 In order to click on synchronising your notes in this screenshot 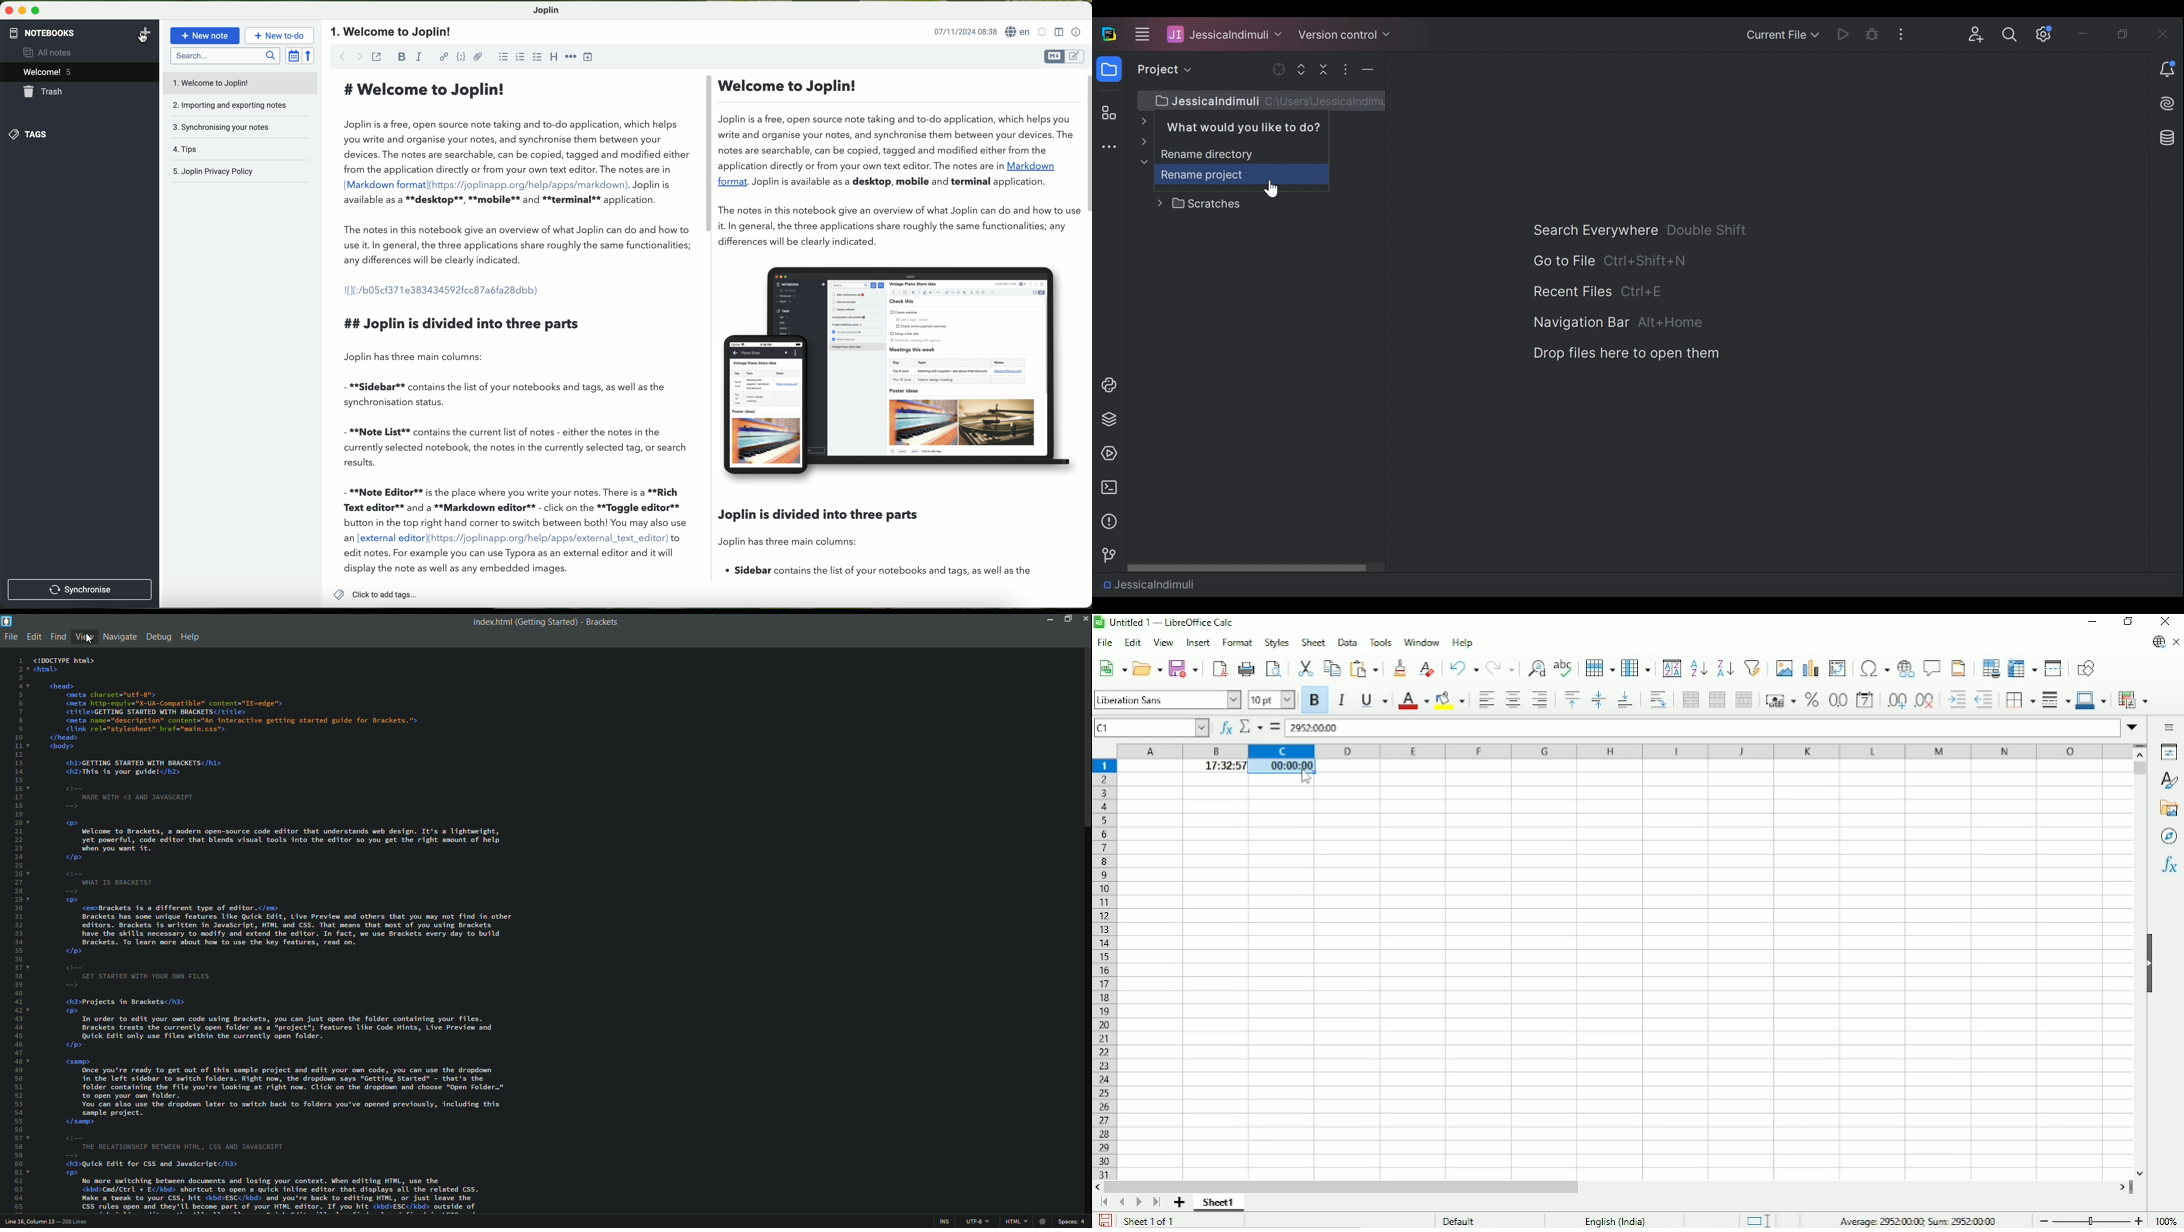, I will do `click(225, 128)`.